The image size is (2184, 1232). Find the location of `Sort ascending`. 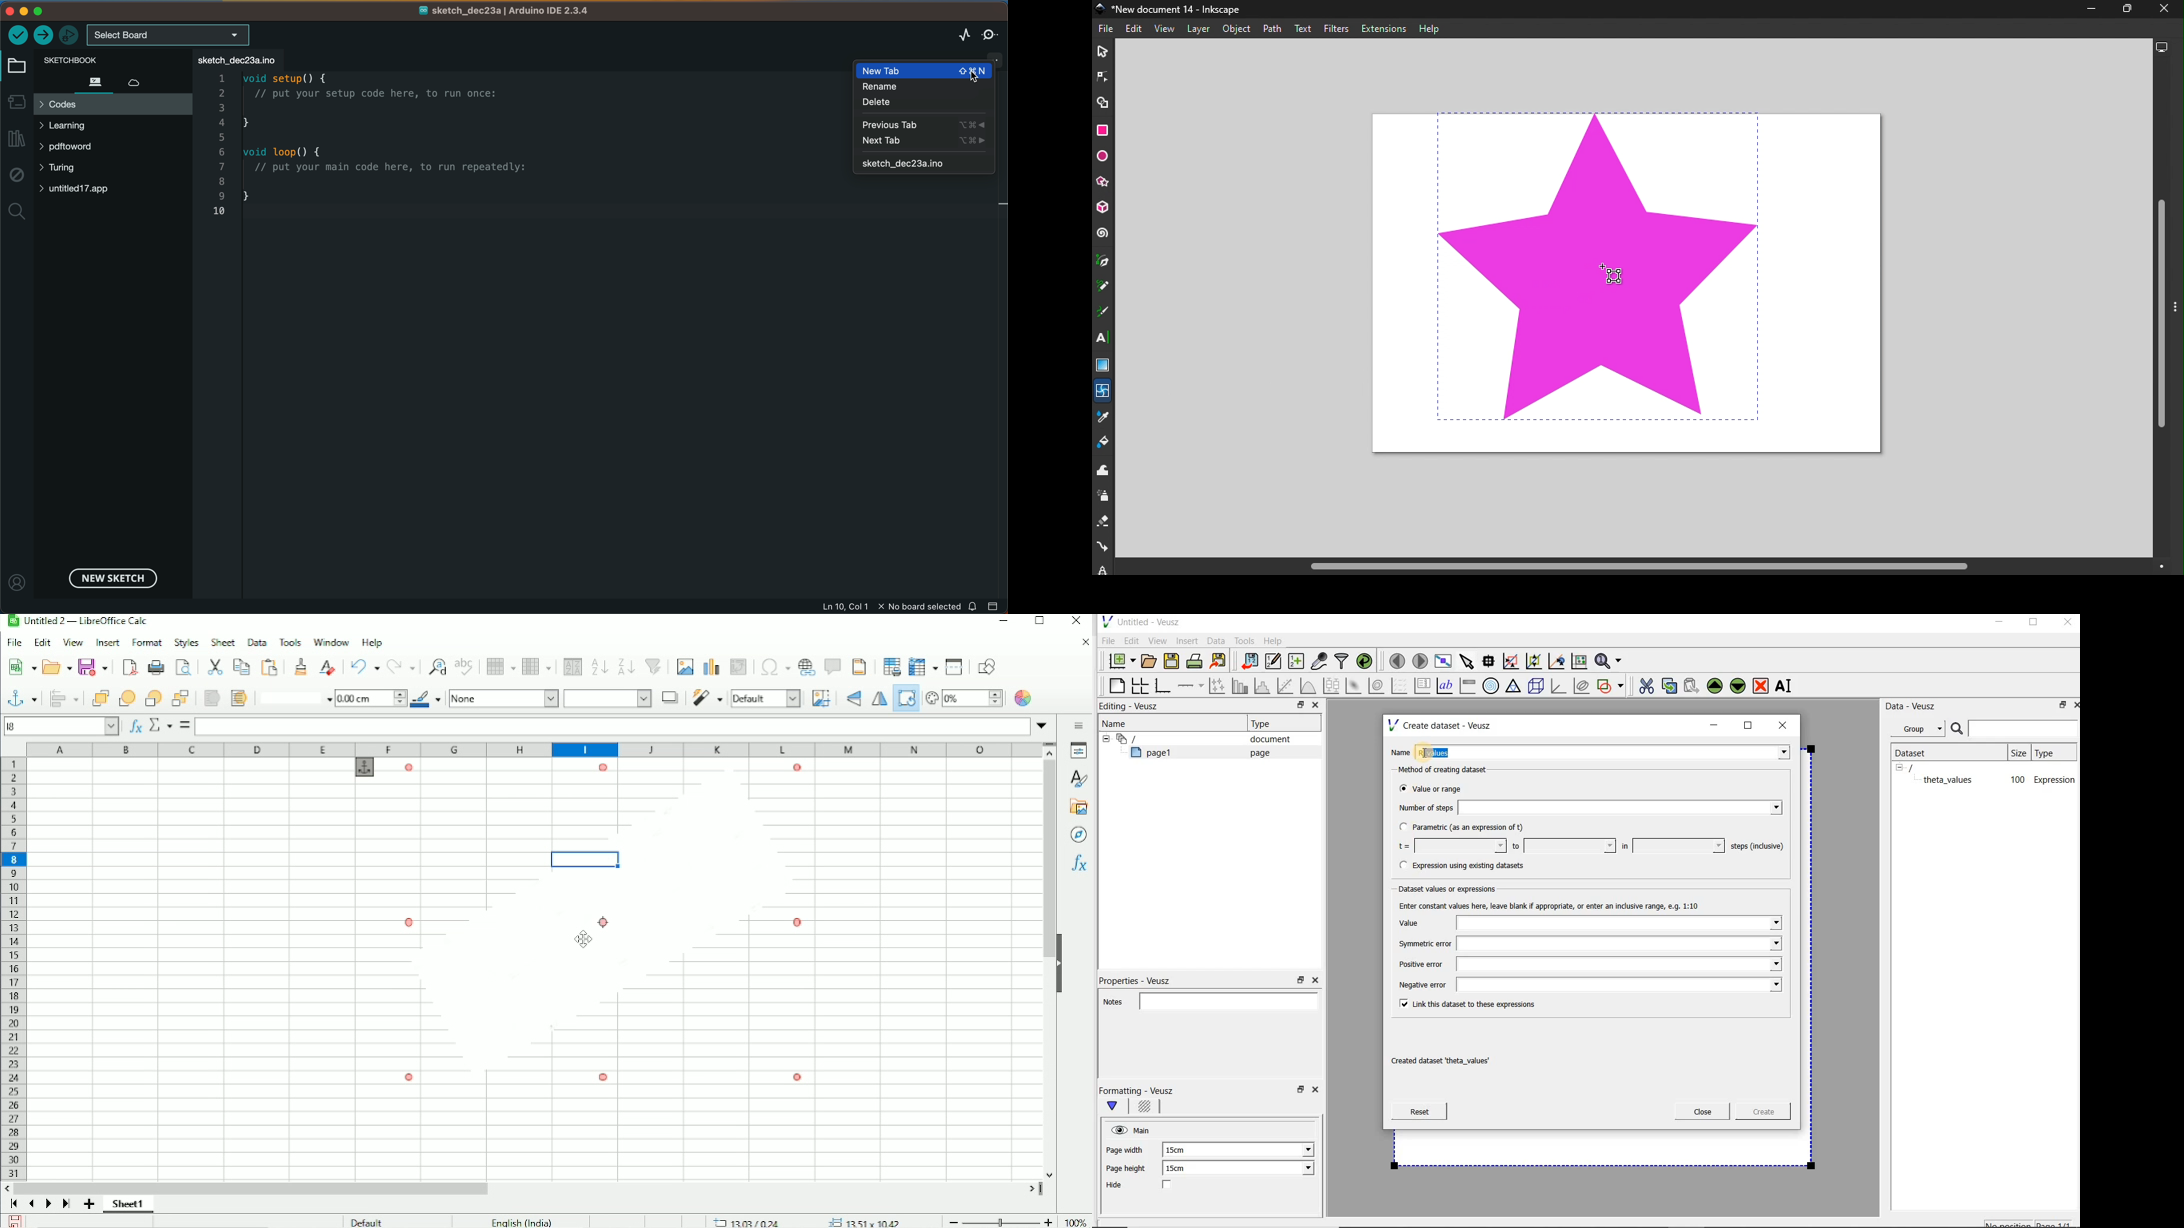

Sort ascending is located at coordinates (599, 667).